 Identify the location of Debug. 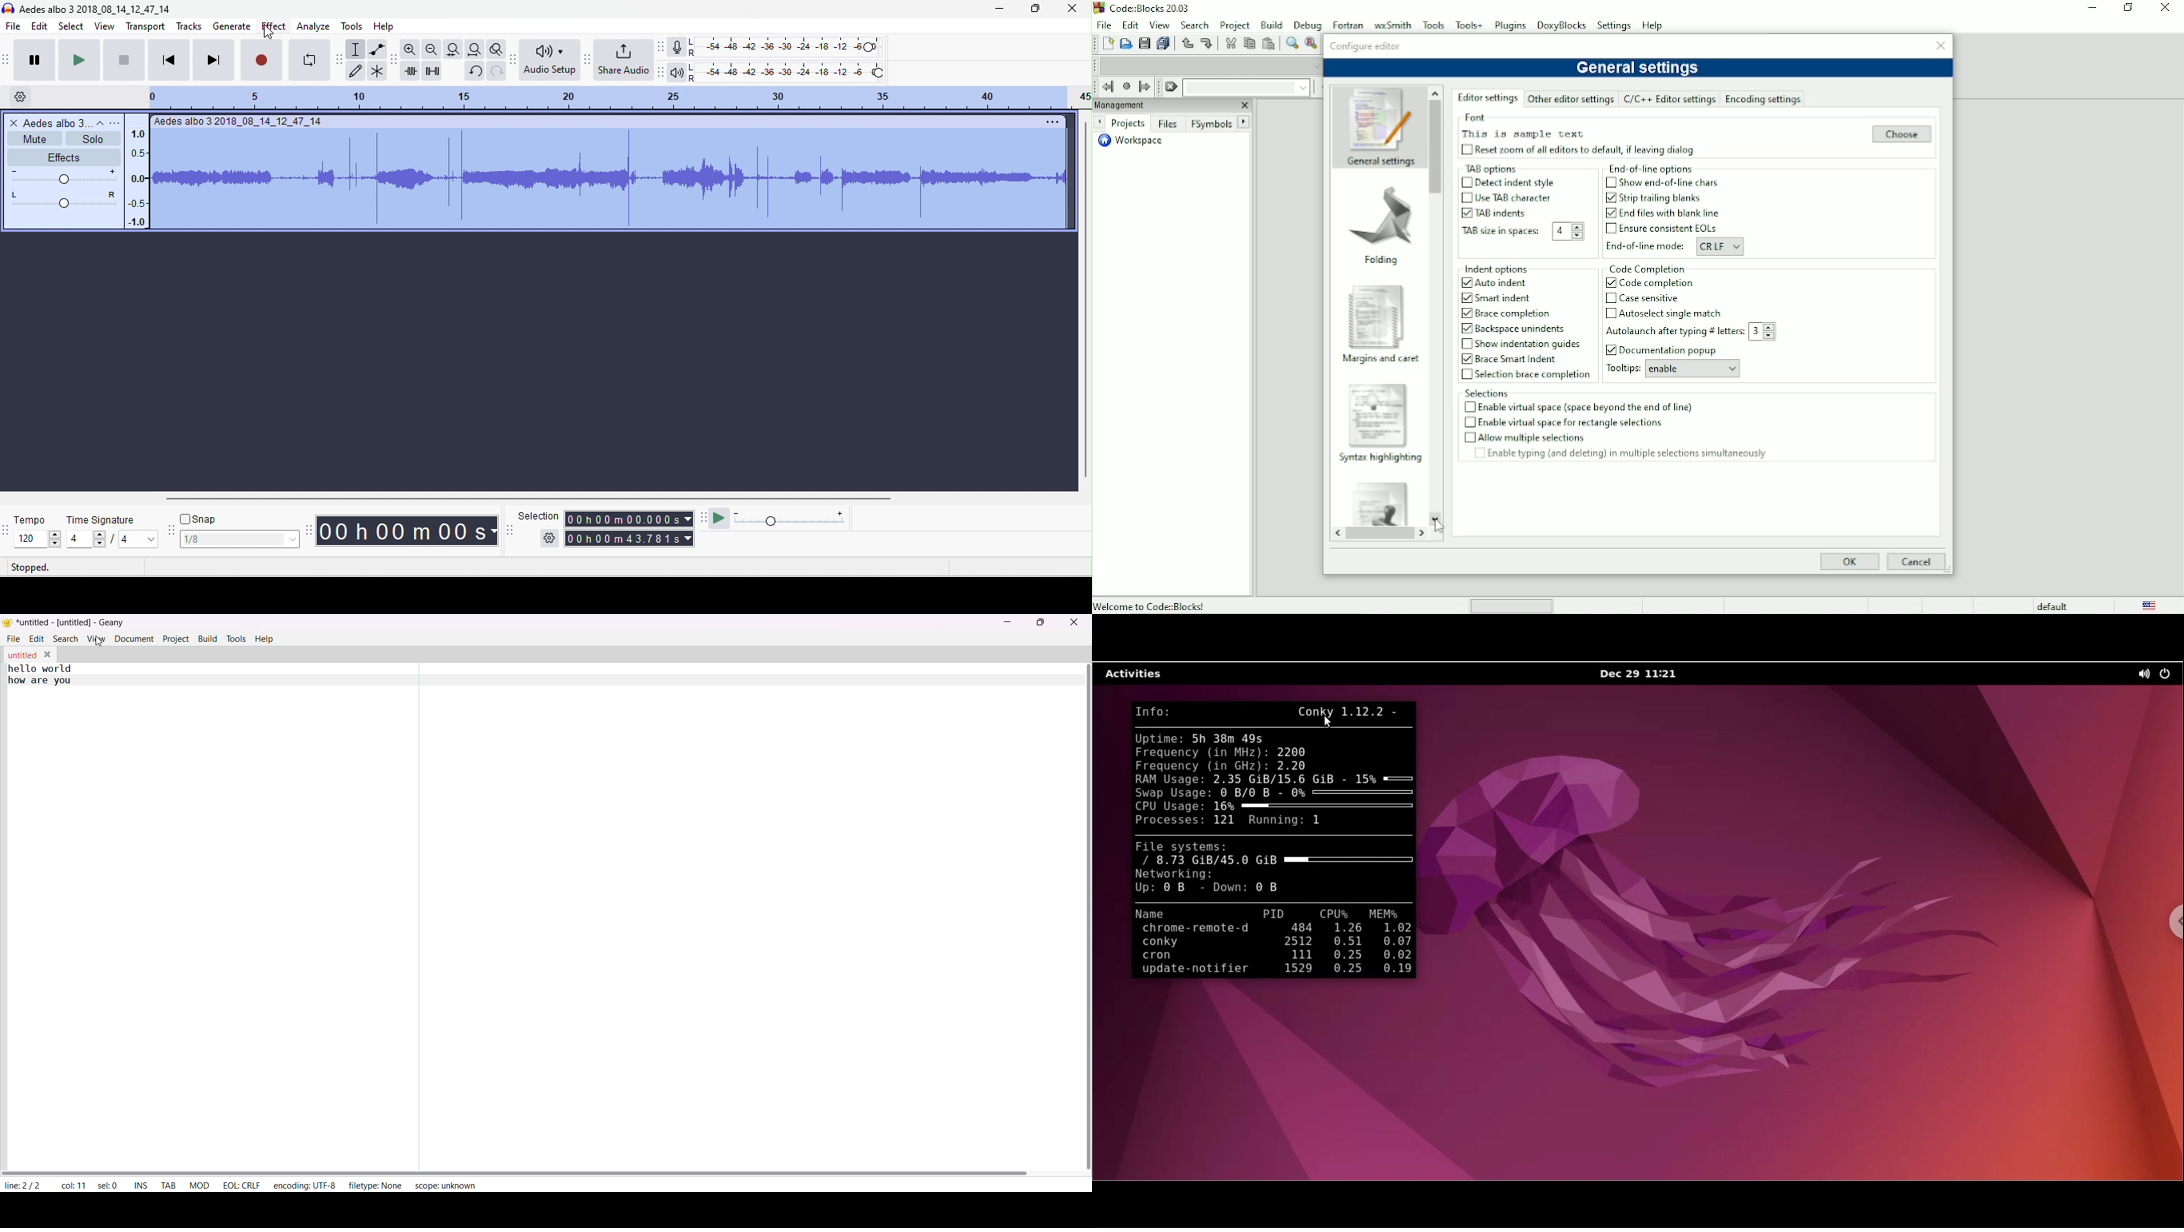
(1306, 24).